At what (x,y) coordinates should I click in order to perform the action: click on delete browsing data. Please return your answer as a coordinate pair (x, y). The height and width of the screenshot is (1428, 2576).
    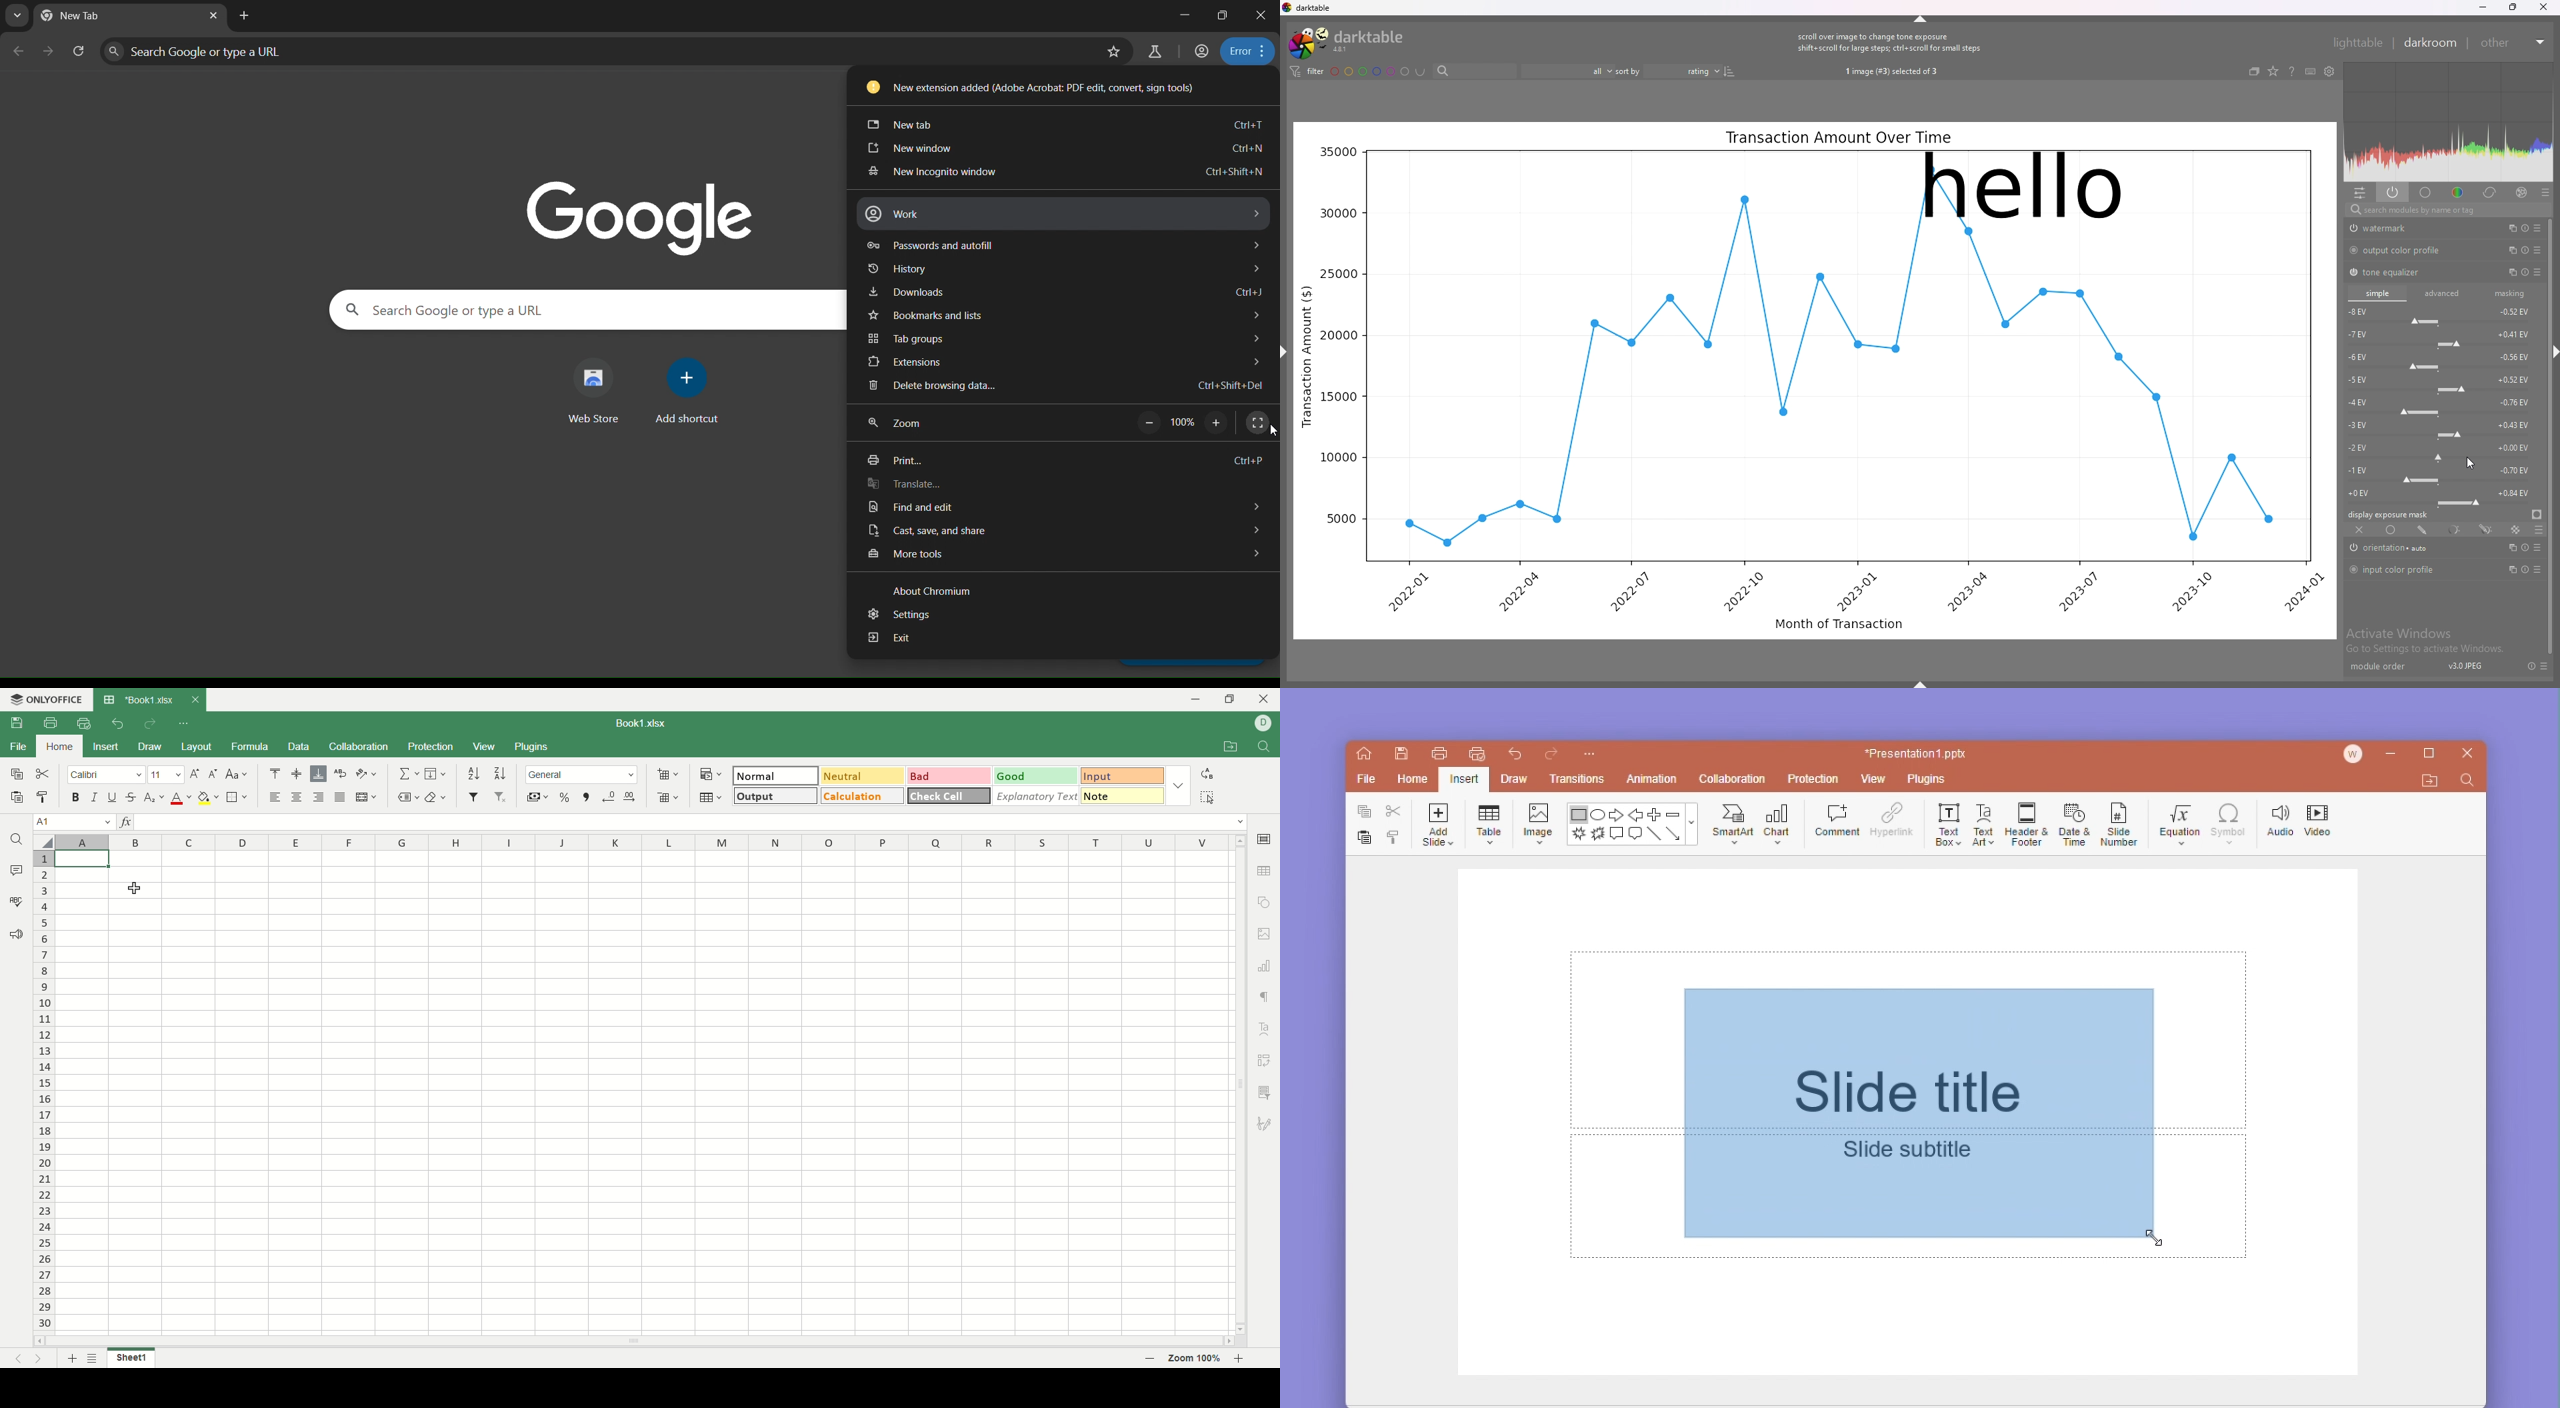
    Looking at the image, I should click on (1057, 387).